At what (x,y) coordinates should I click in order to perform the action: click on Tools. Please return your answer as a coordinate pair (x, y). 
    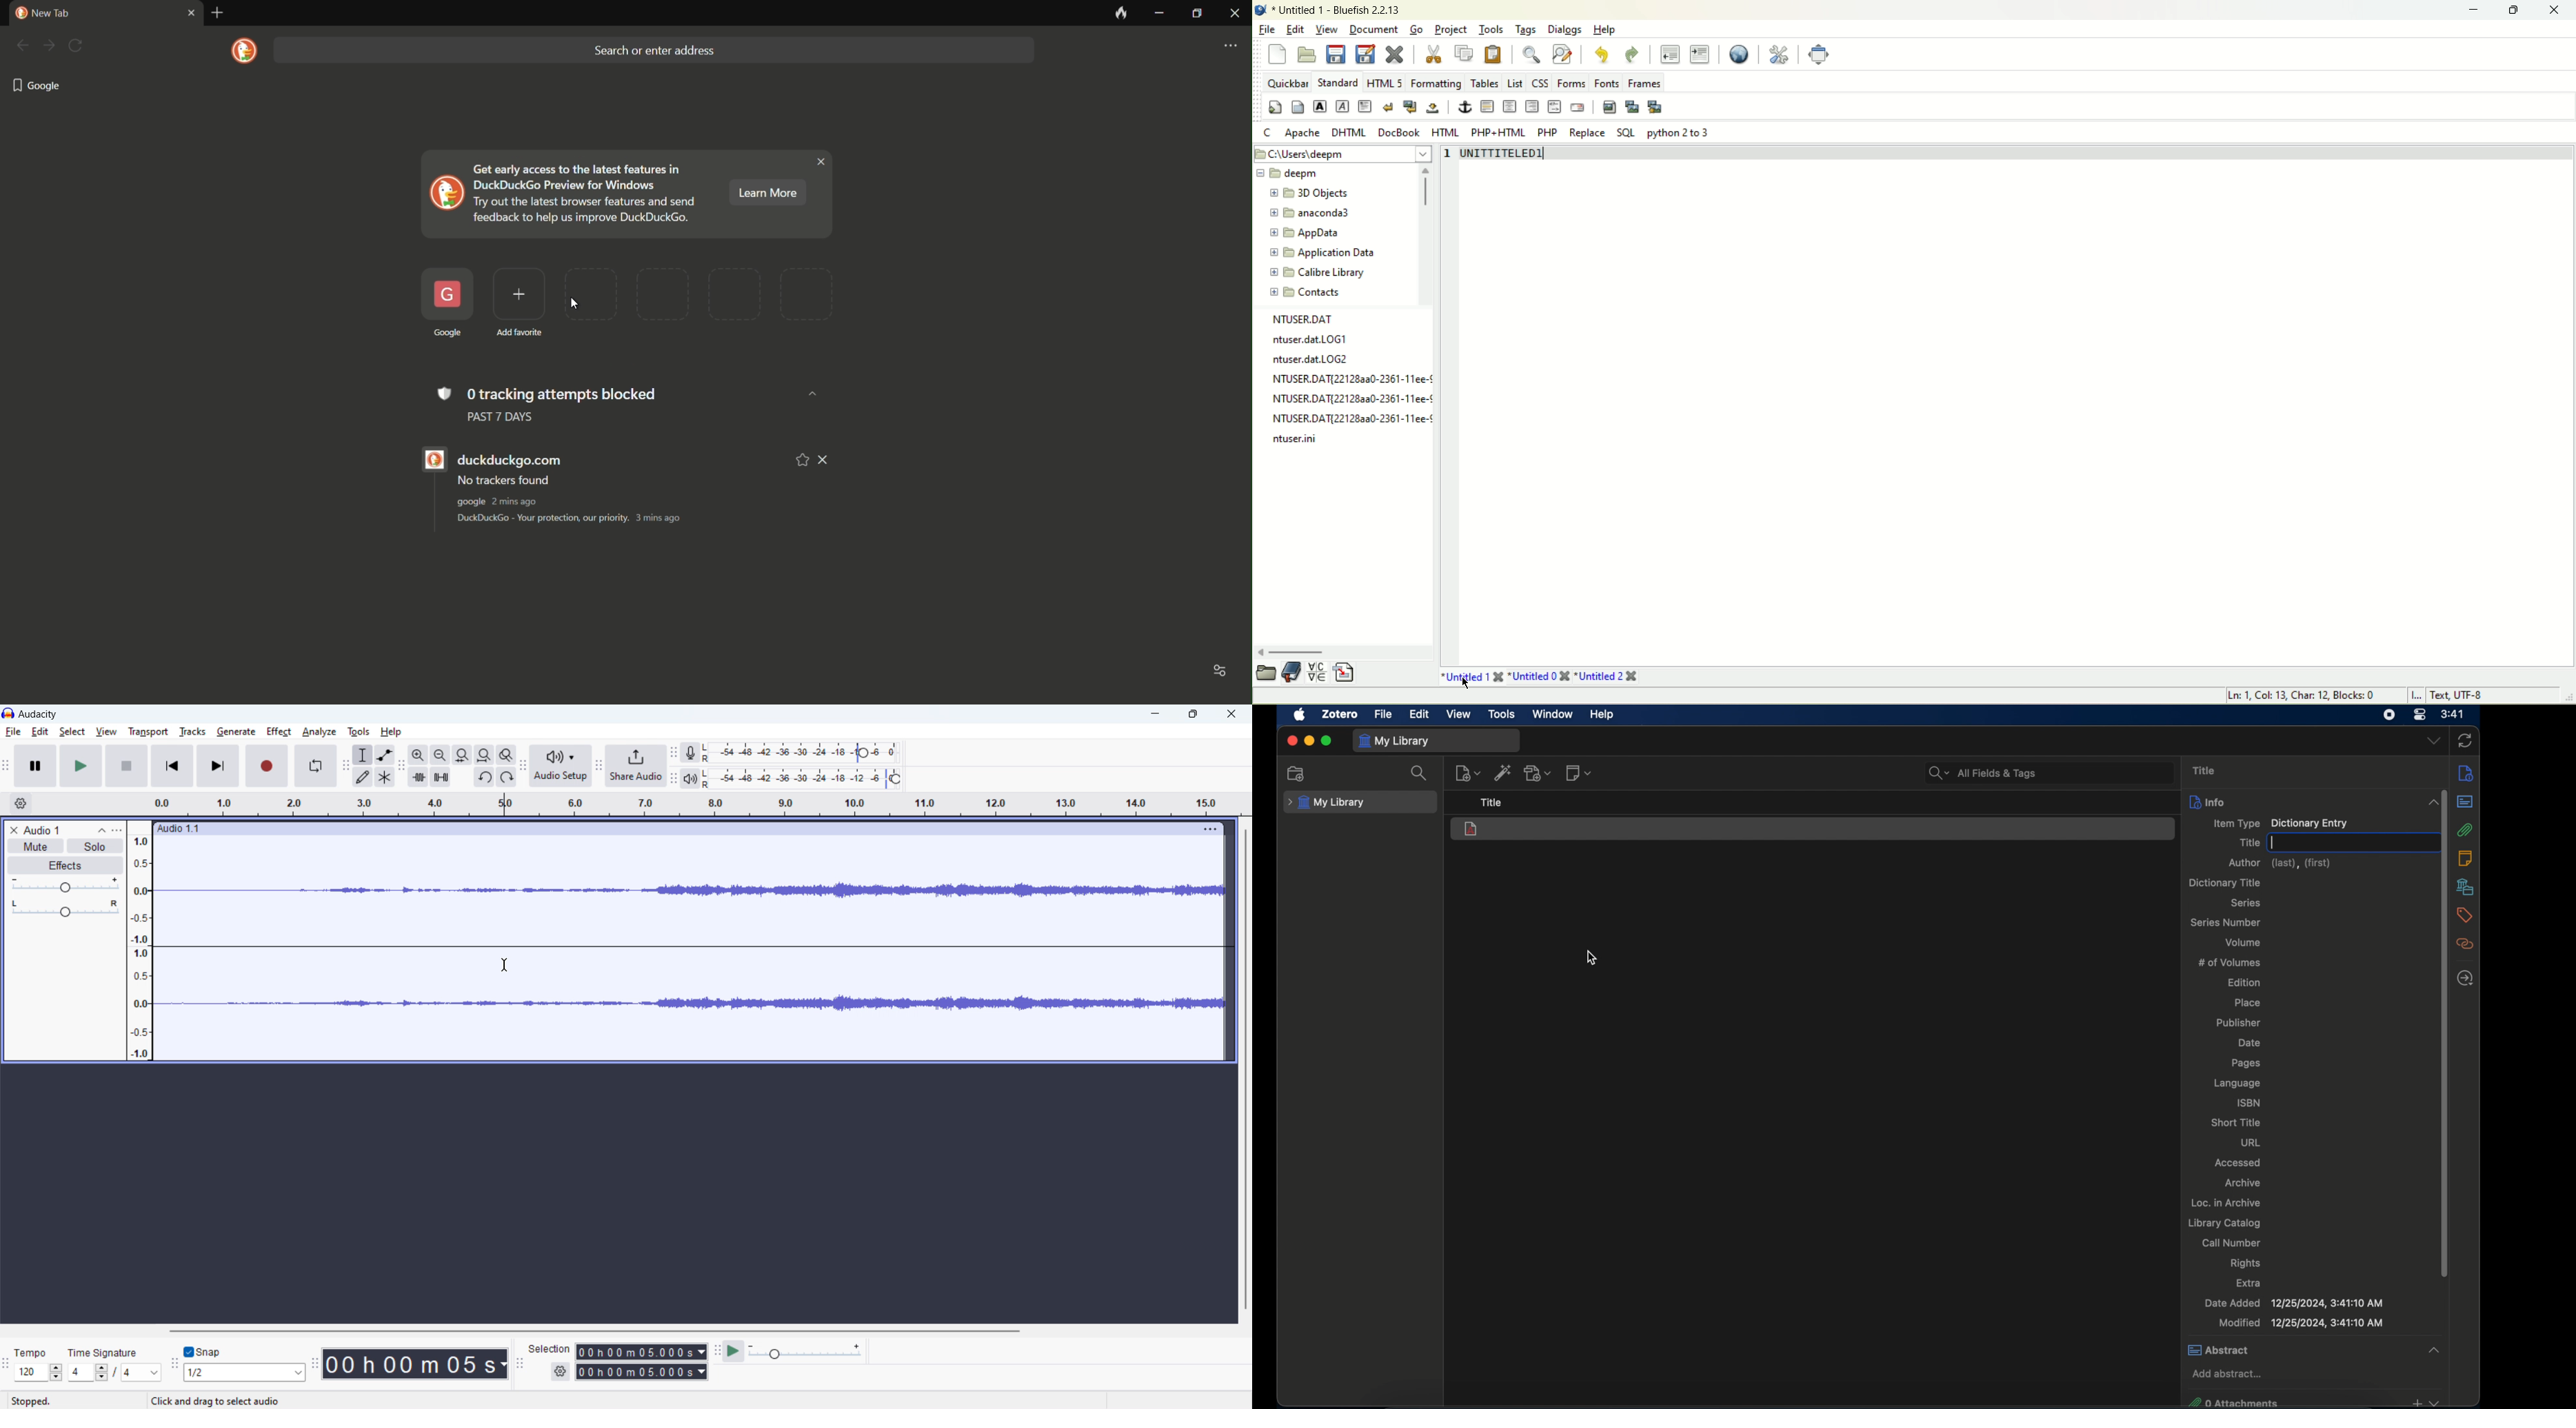
    Looking at the image, I should click on (1489, 29).